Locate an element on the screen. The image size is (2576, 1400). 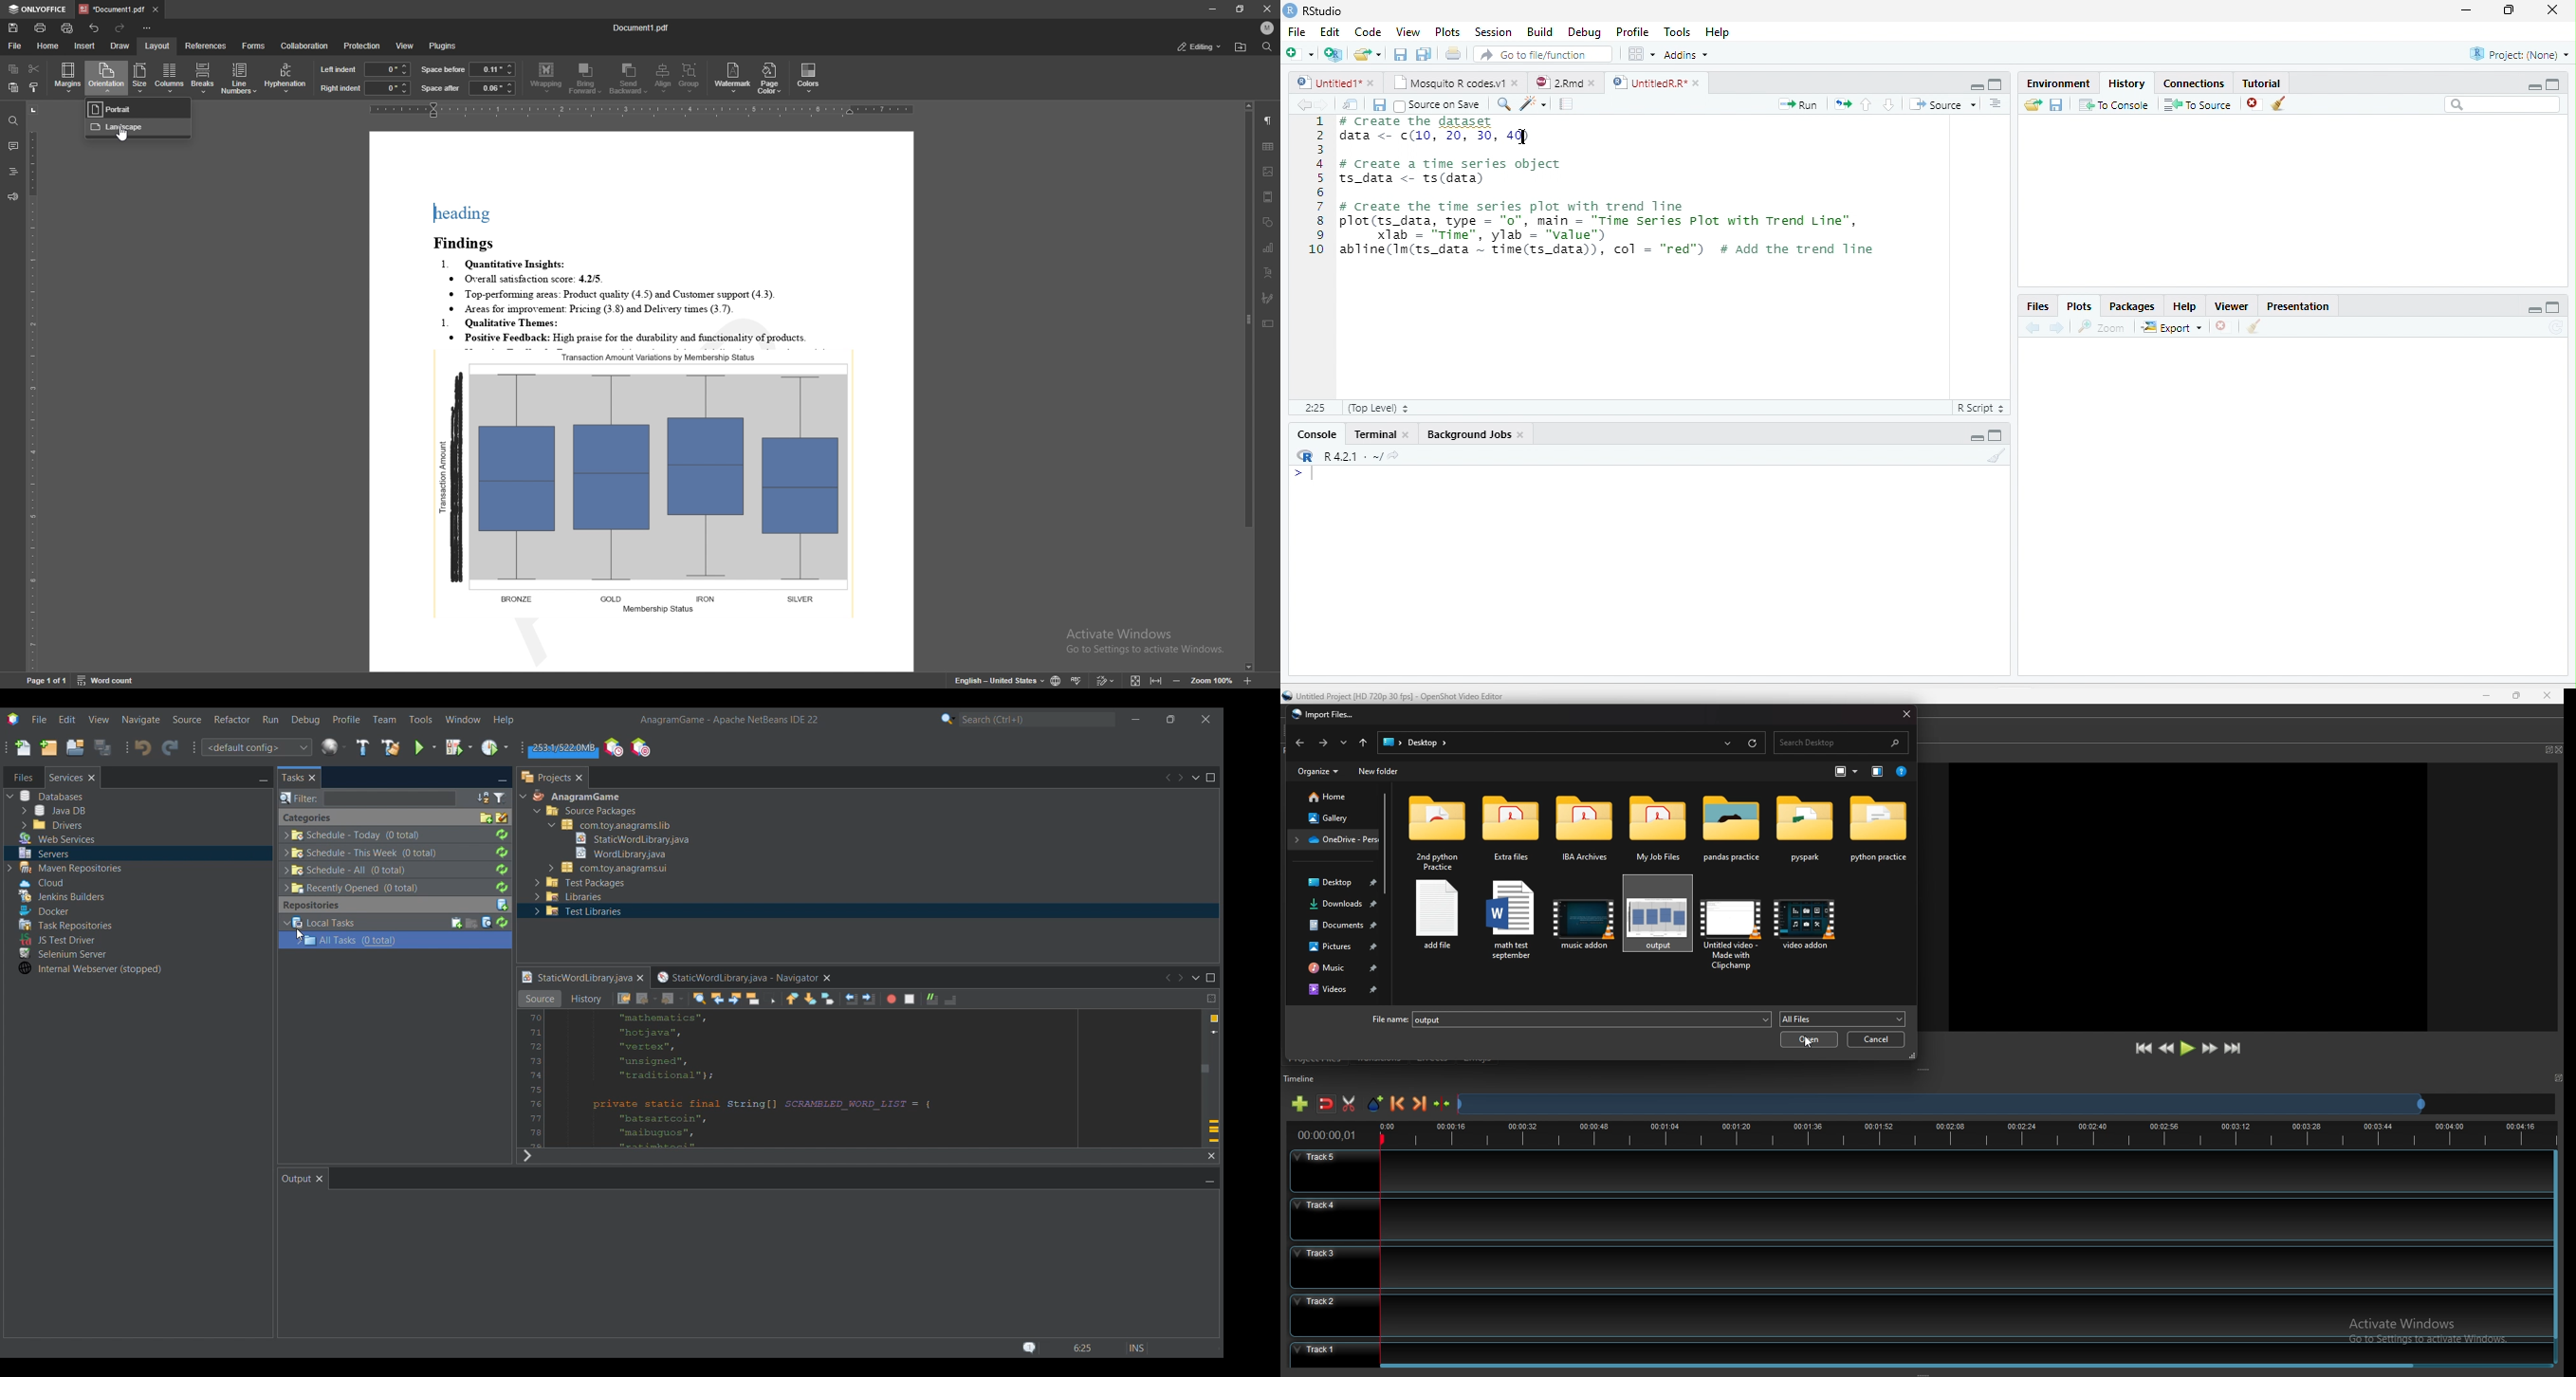
Plots is located at coordinates (1447, 31).